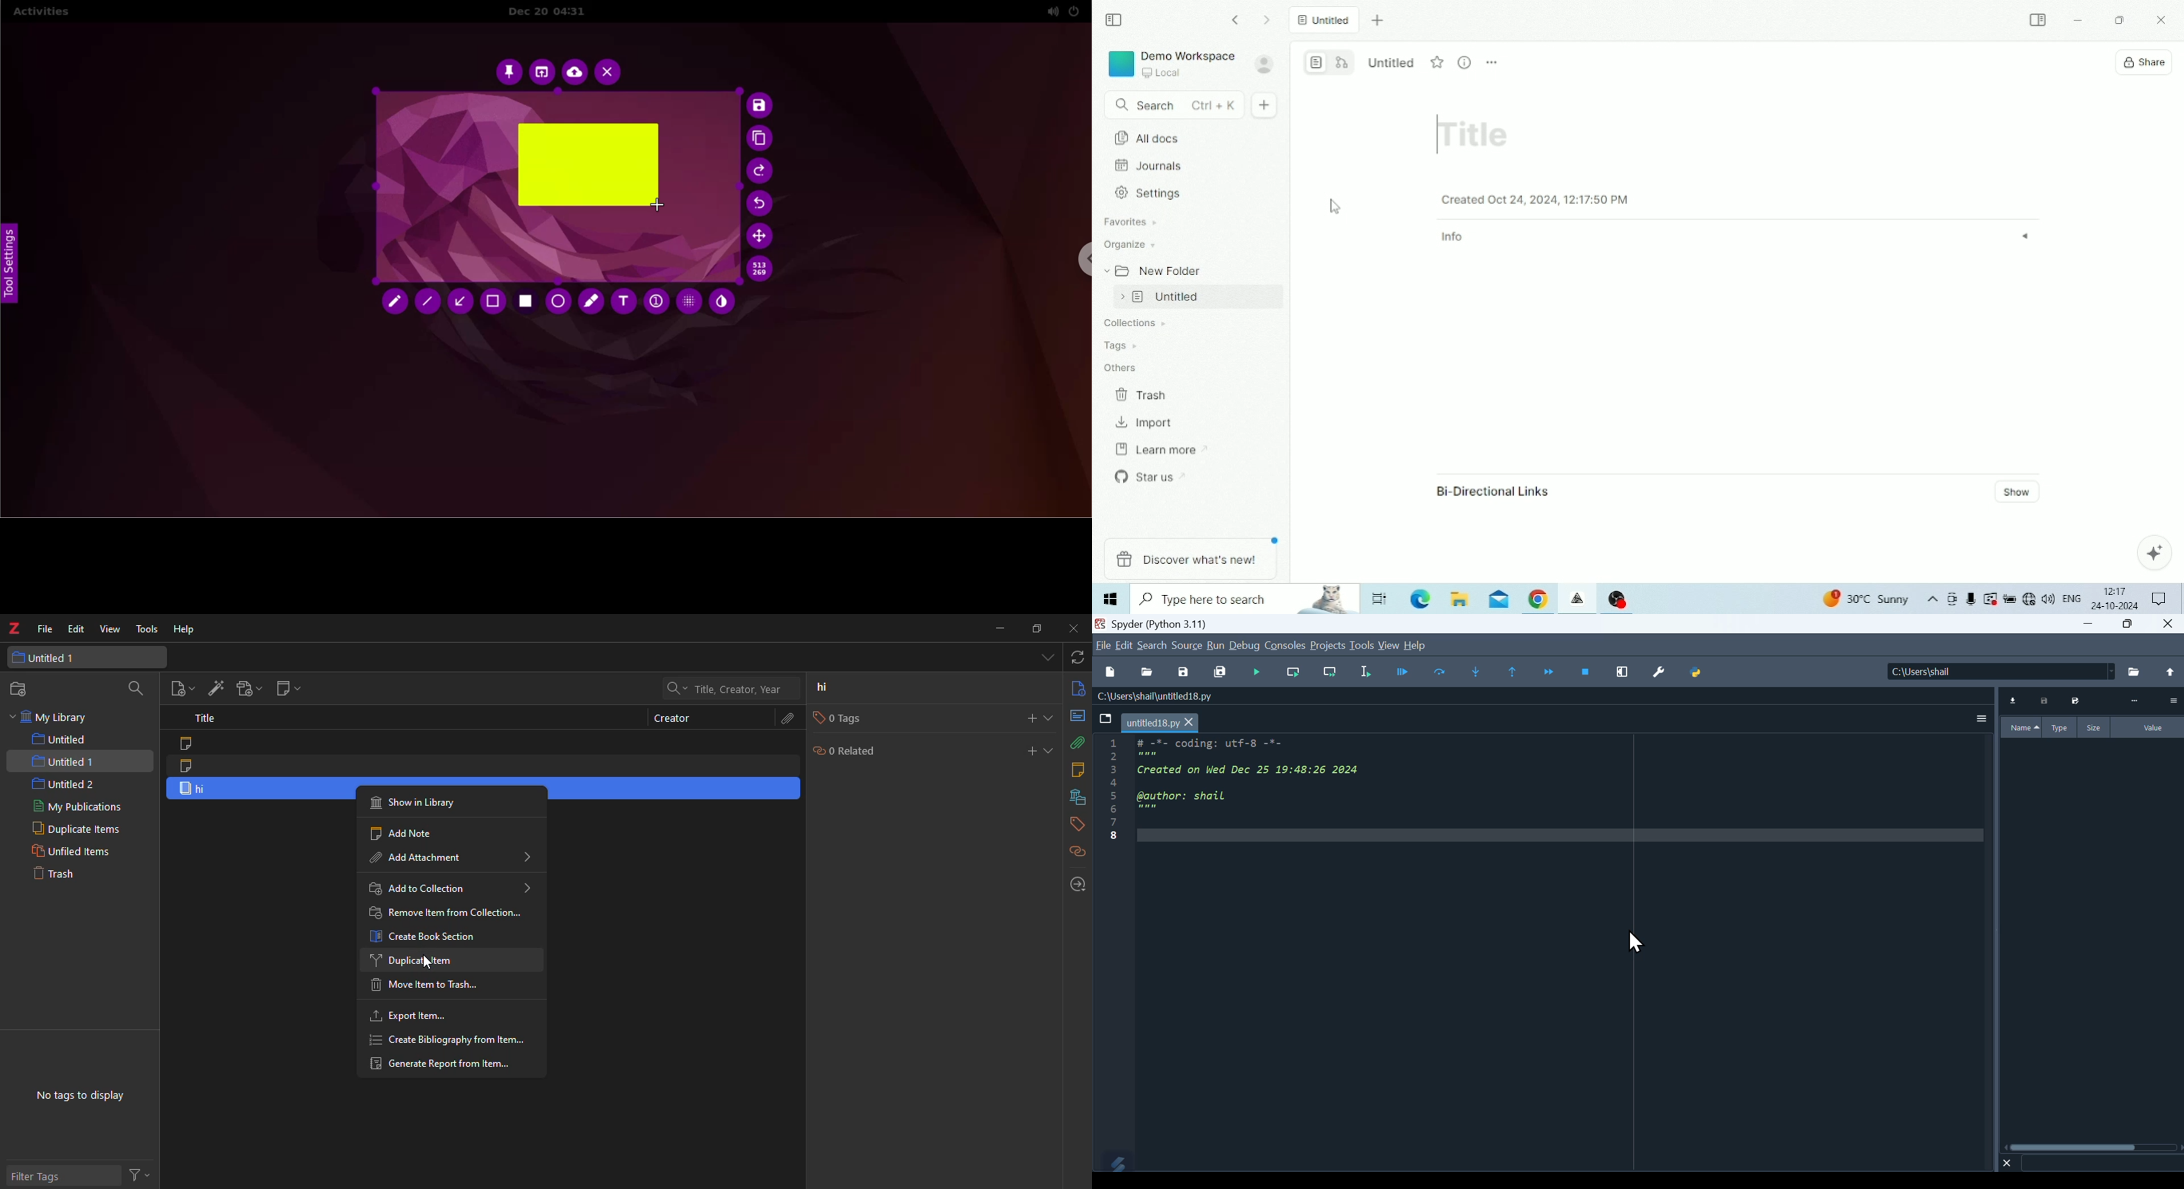 Image resolution: width=2184 pixels, height=1204 pixels. Describe the element at coordinates (1268, 20) in the screenshot. I see `Go forward` at that location.